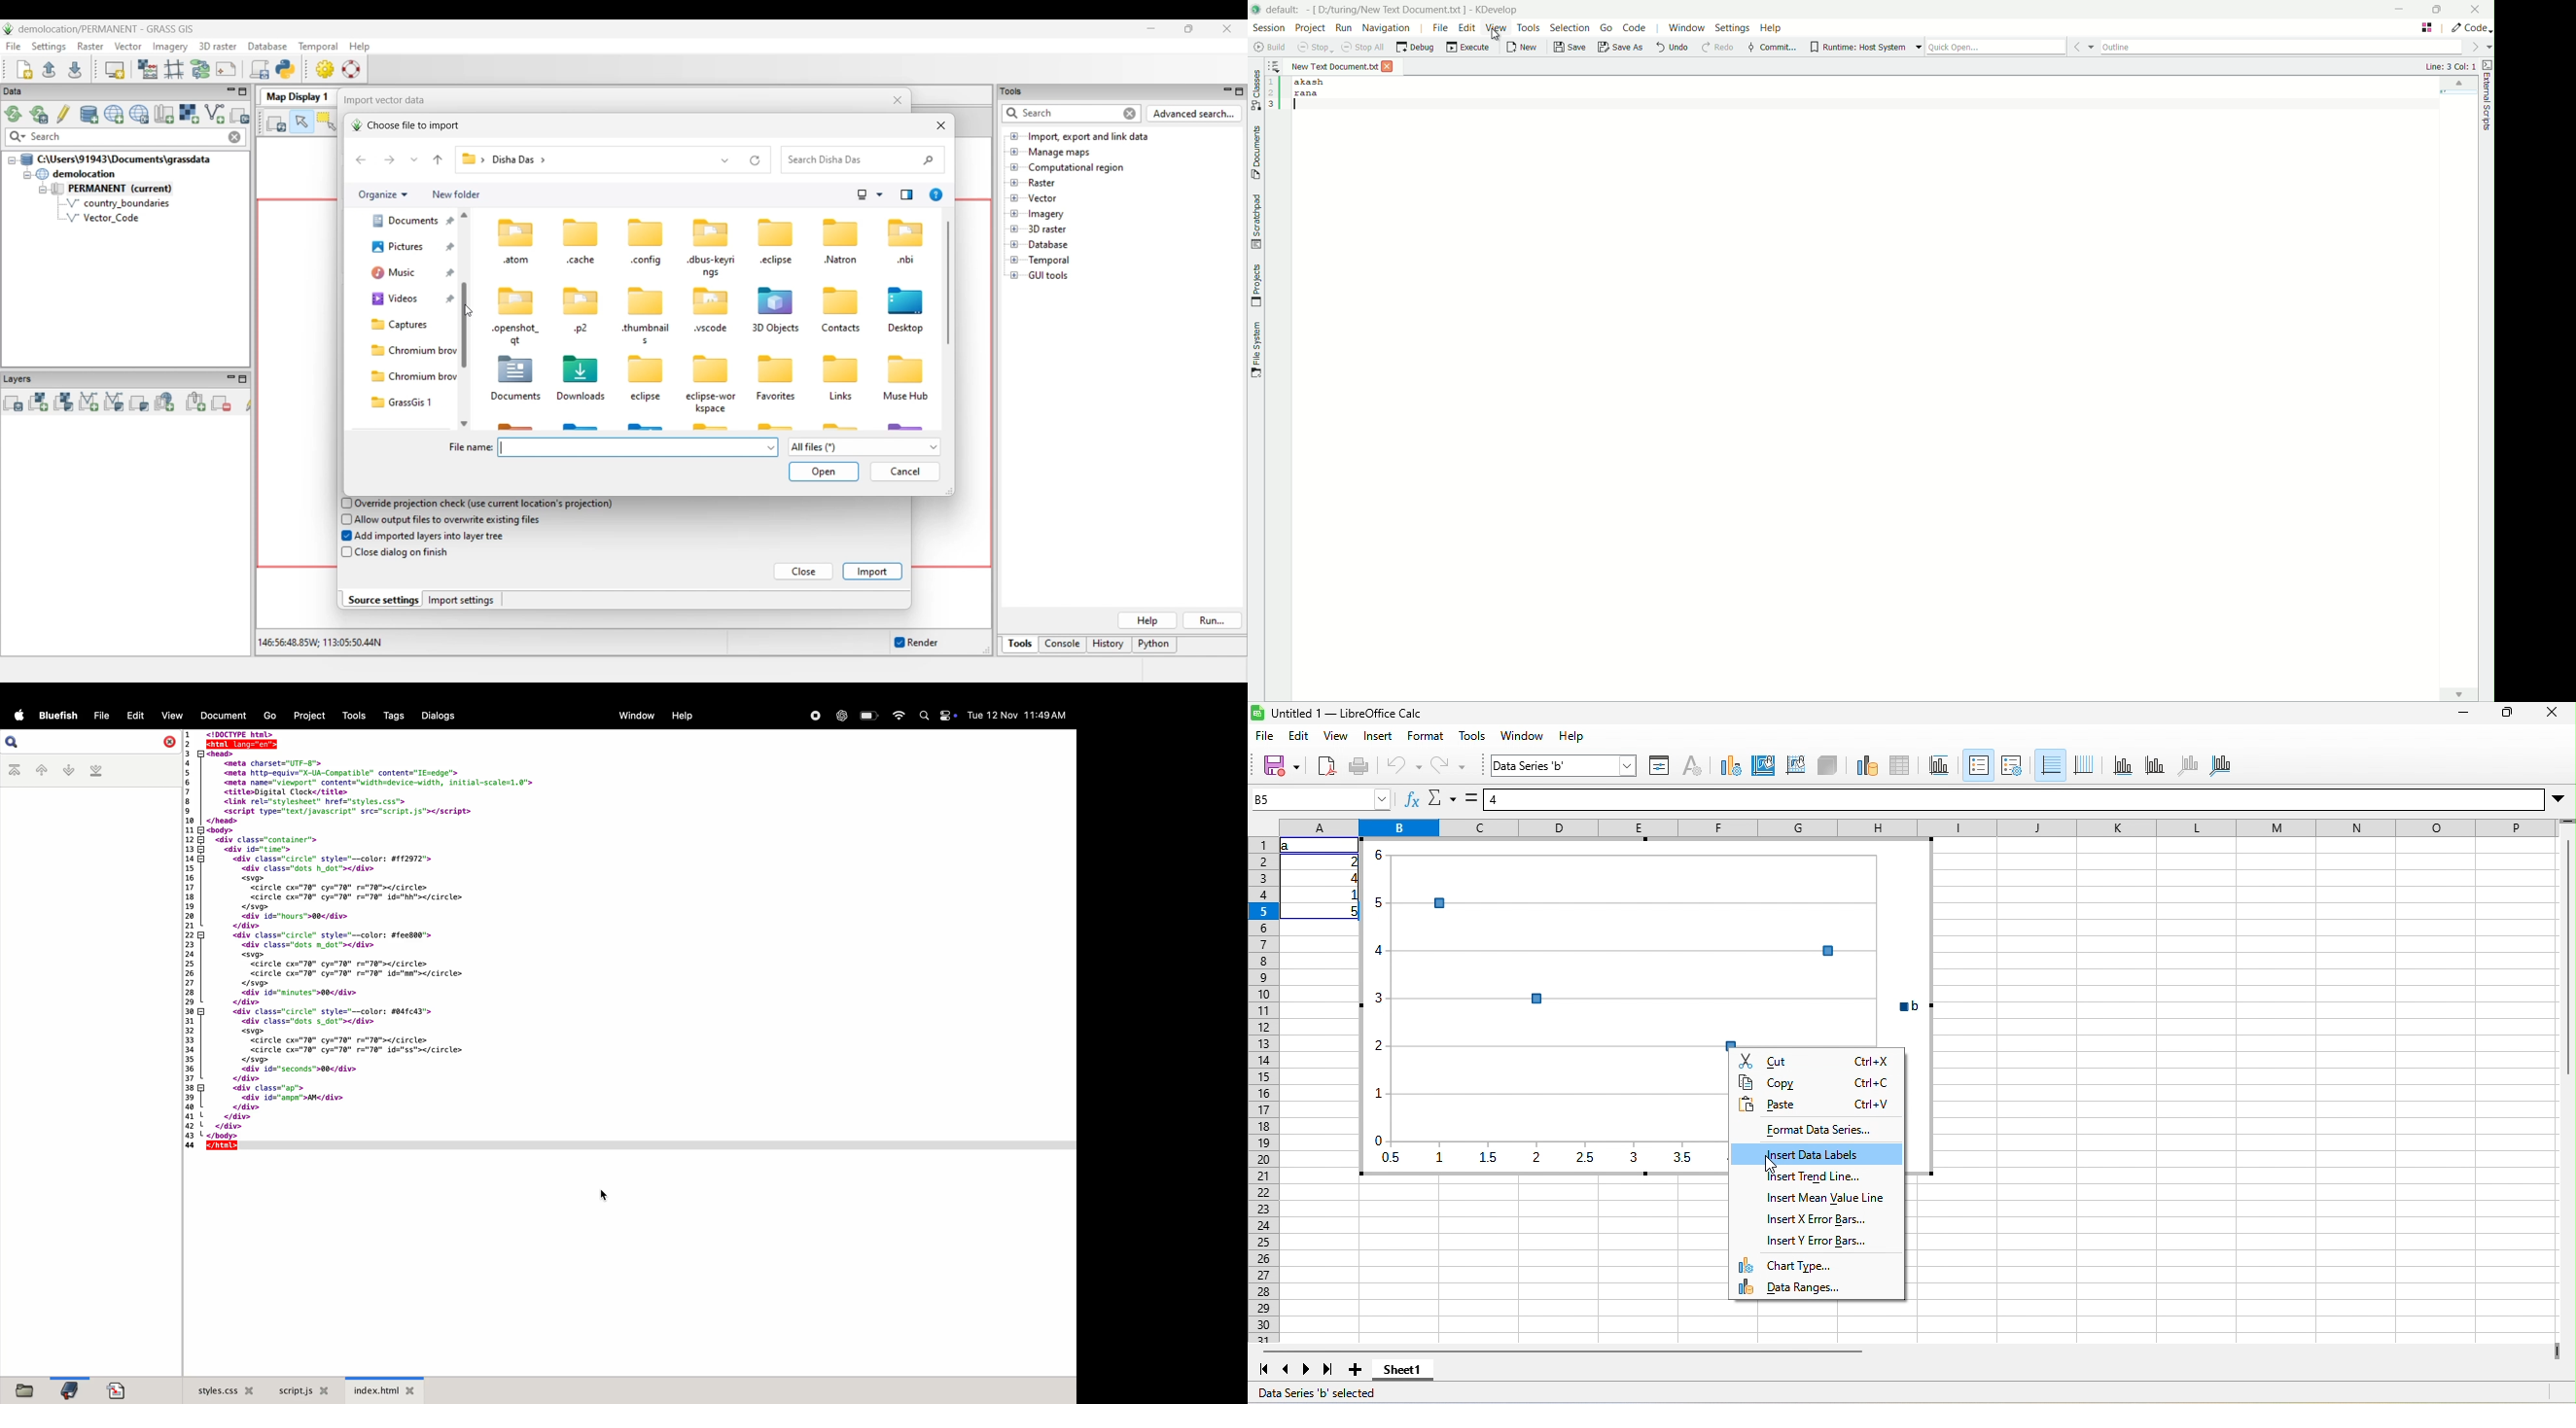  What do you see at coordinates (1398, 8) in the screenshot?
I see `default: - [ D:/turing/New Text Document.txt ] - KDevelop` at bounding box center [1398, 8].